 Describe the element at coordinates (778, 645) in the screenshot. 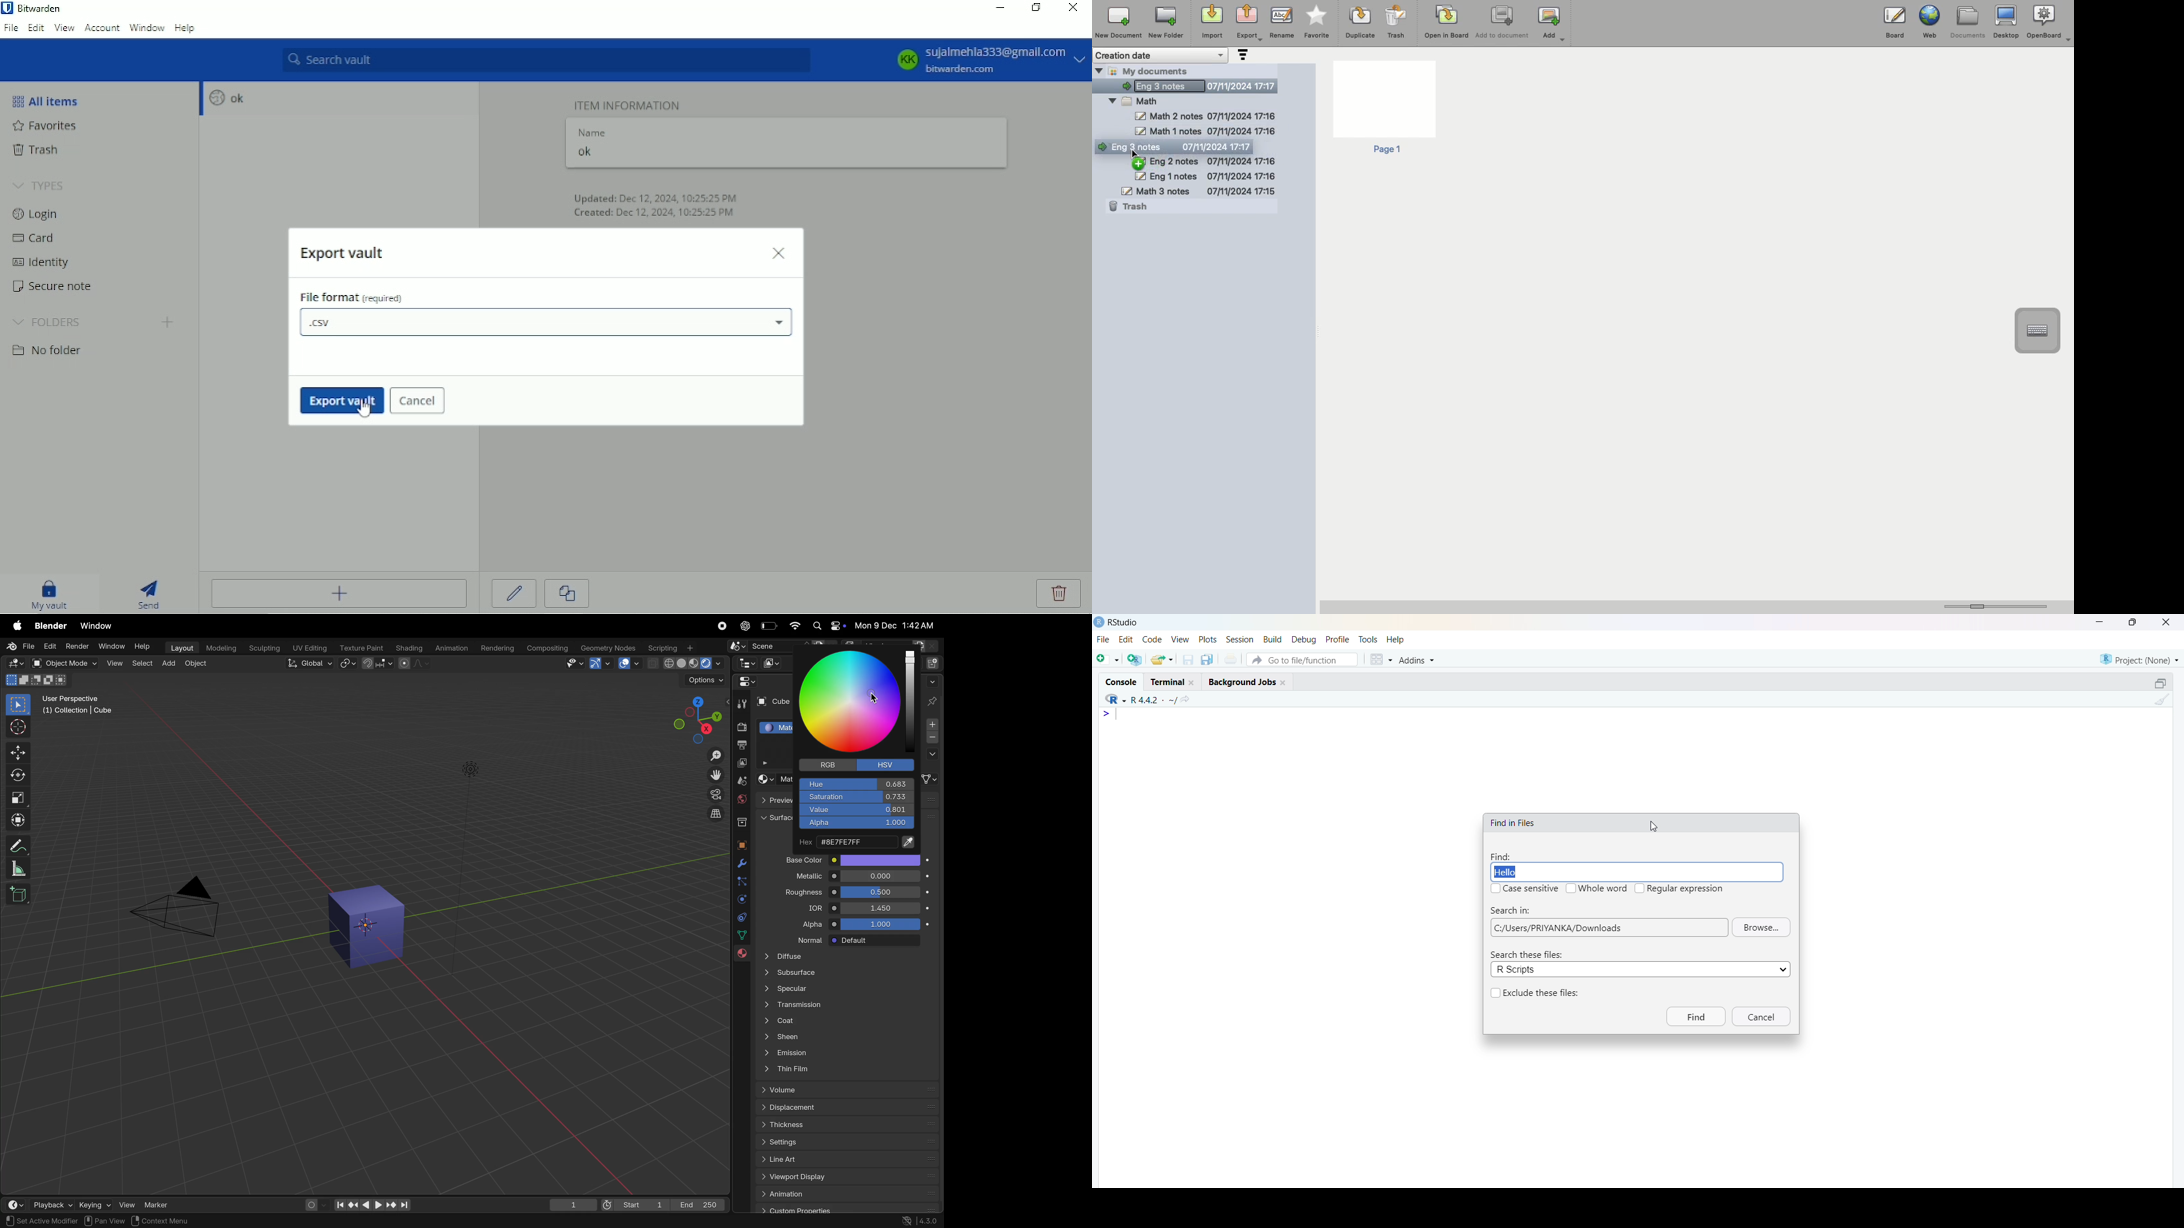

I see `scene` at that location.